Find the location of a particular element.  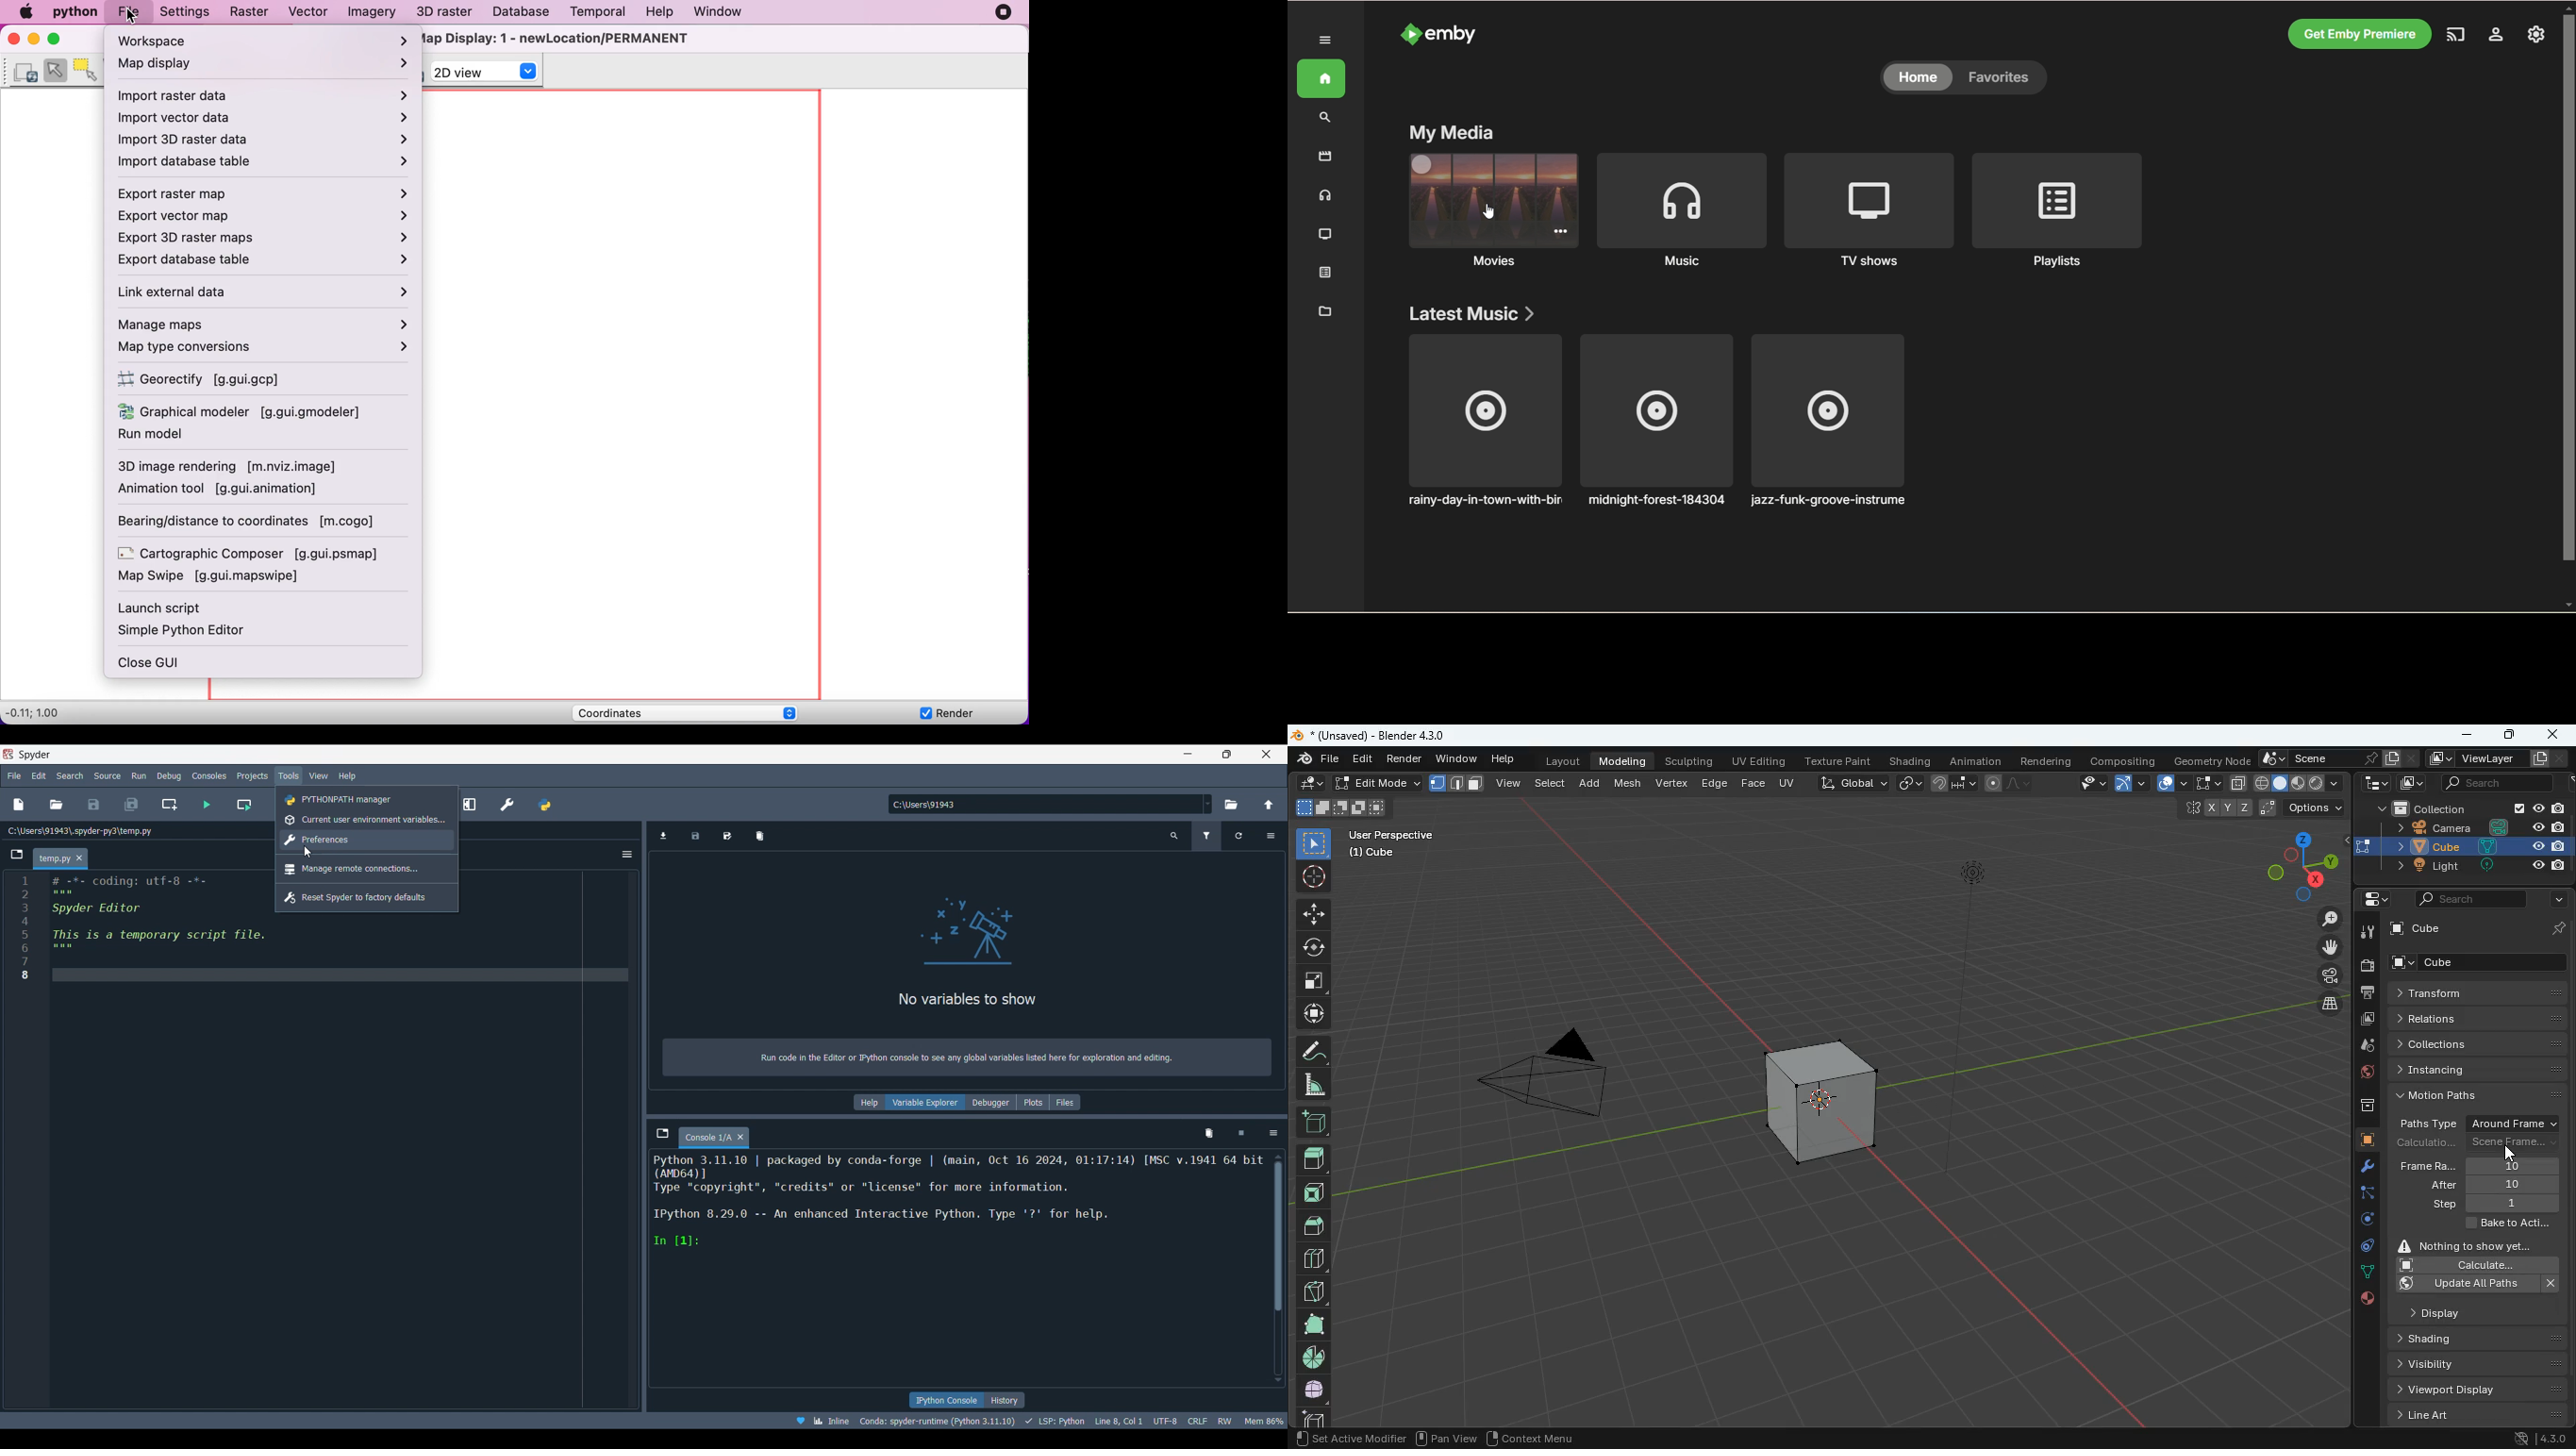

compositing is located at coordinates (2125, 760).